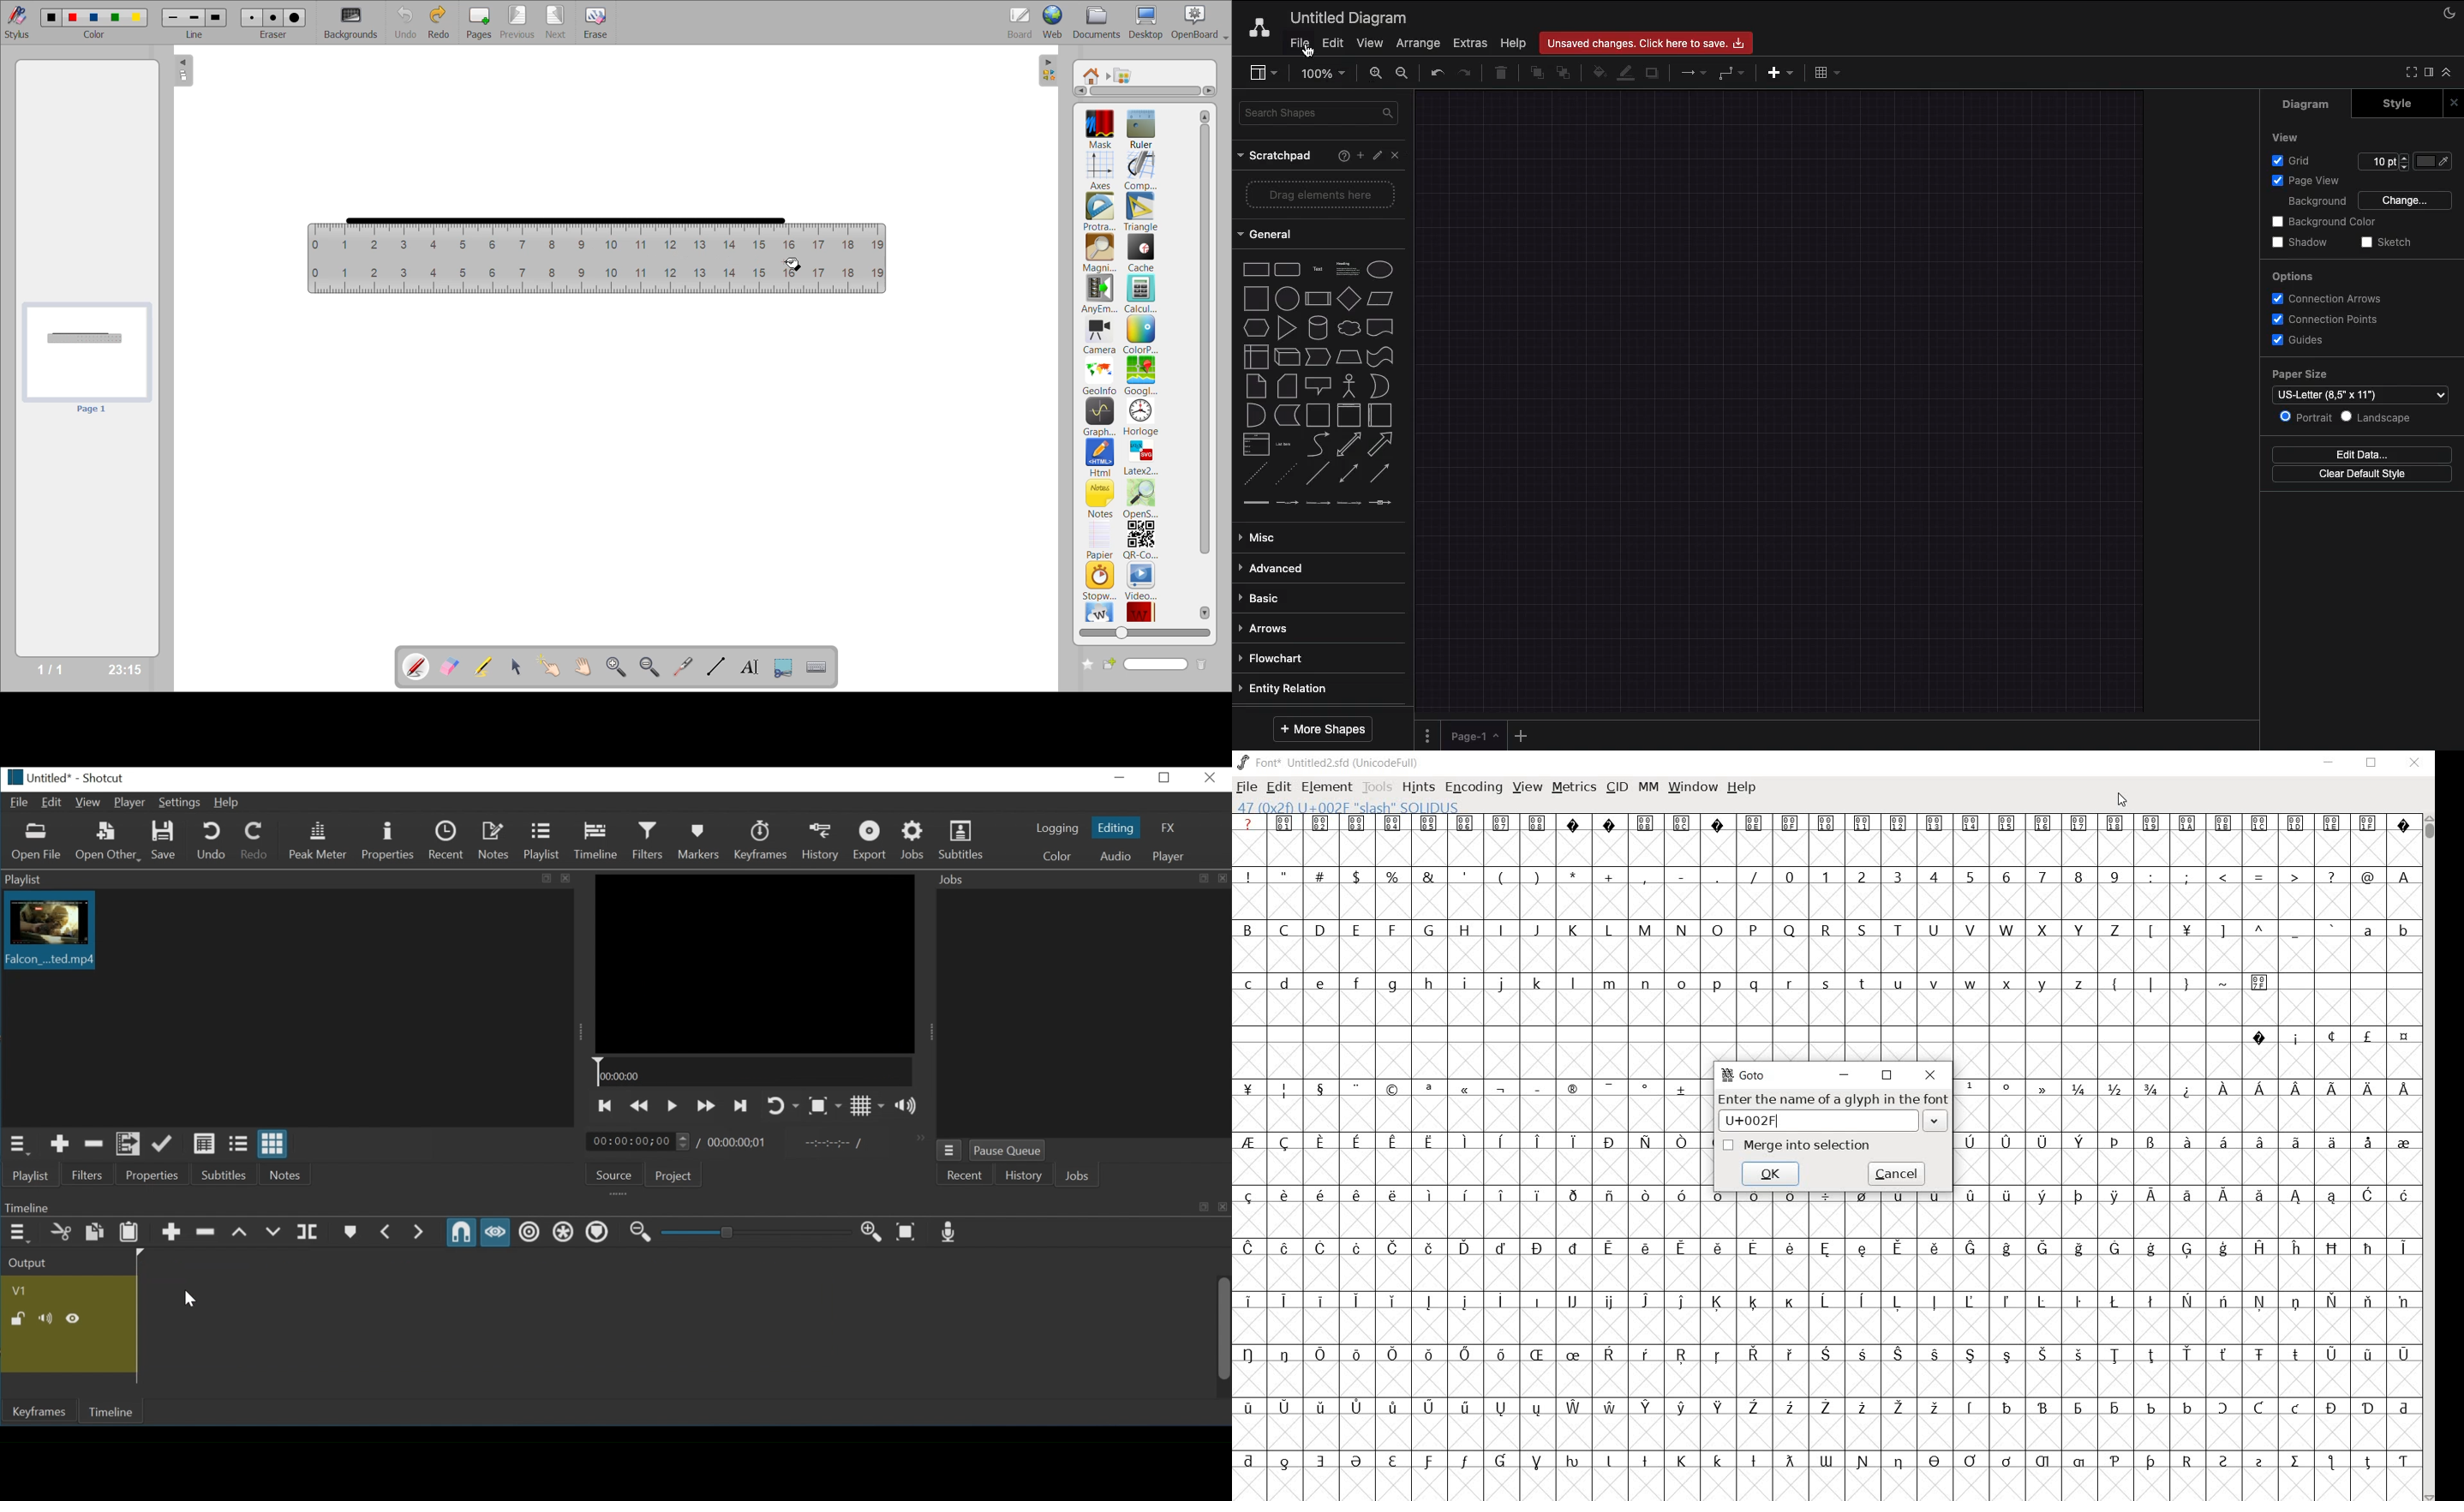 Image resolution: width=2464 pixels, height=1512 pixels. What do you see at coordinates (20, 1234) in the screenshot?
I see `Timeline menu` at bounding box center [20, 1234].